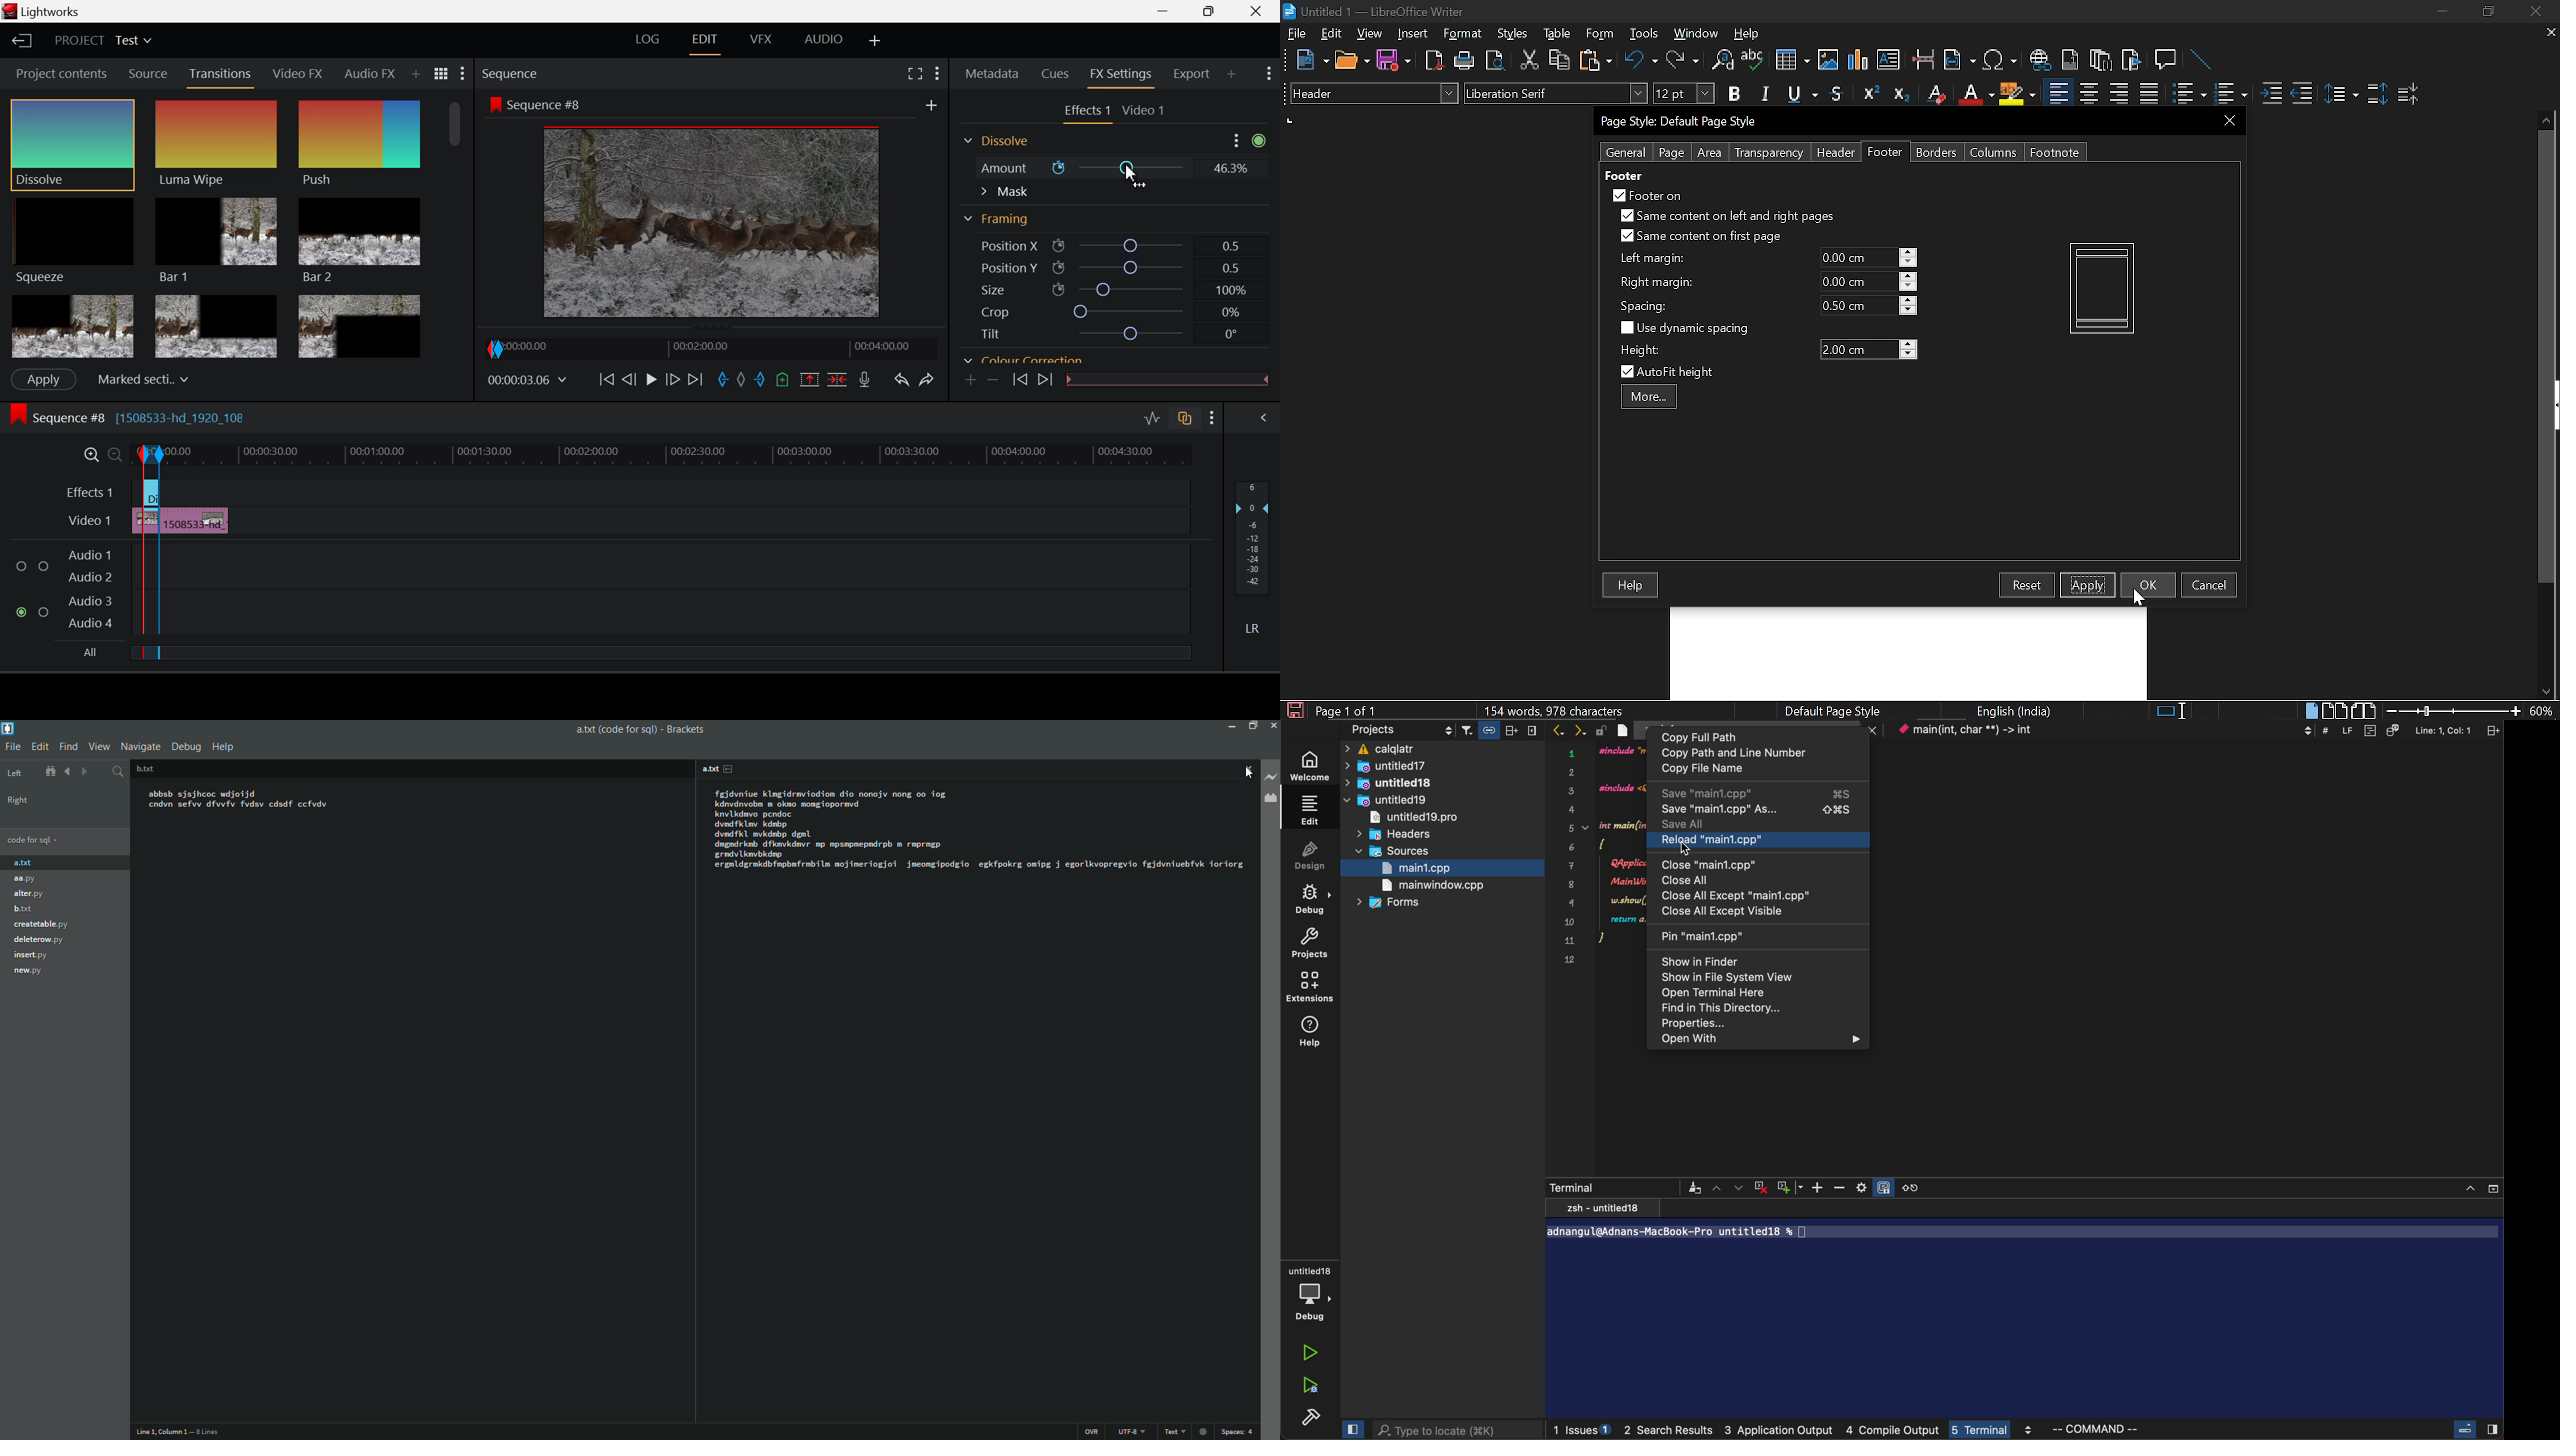 The width and height of the screenshot is (2576, 1456). I want to click on Toggle unordered list, so click(2229, 94).